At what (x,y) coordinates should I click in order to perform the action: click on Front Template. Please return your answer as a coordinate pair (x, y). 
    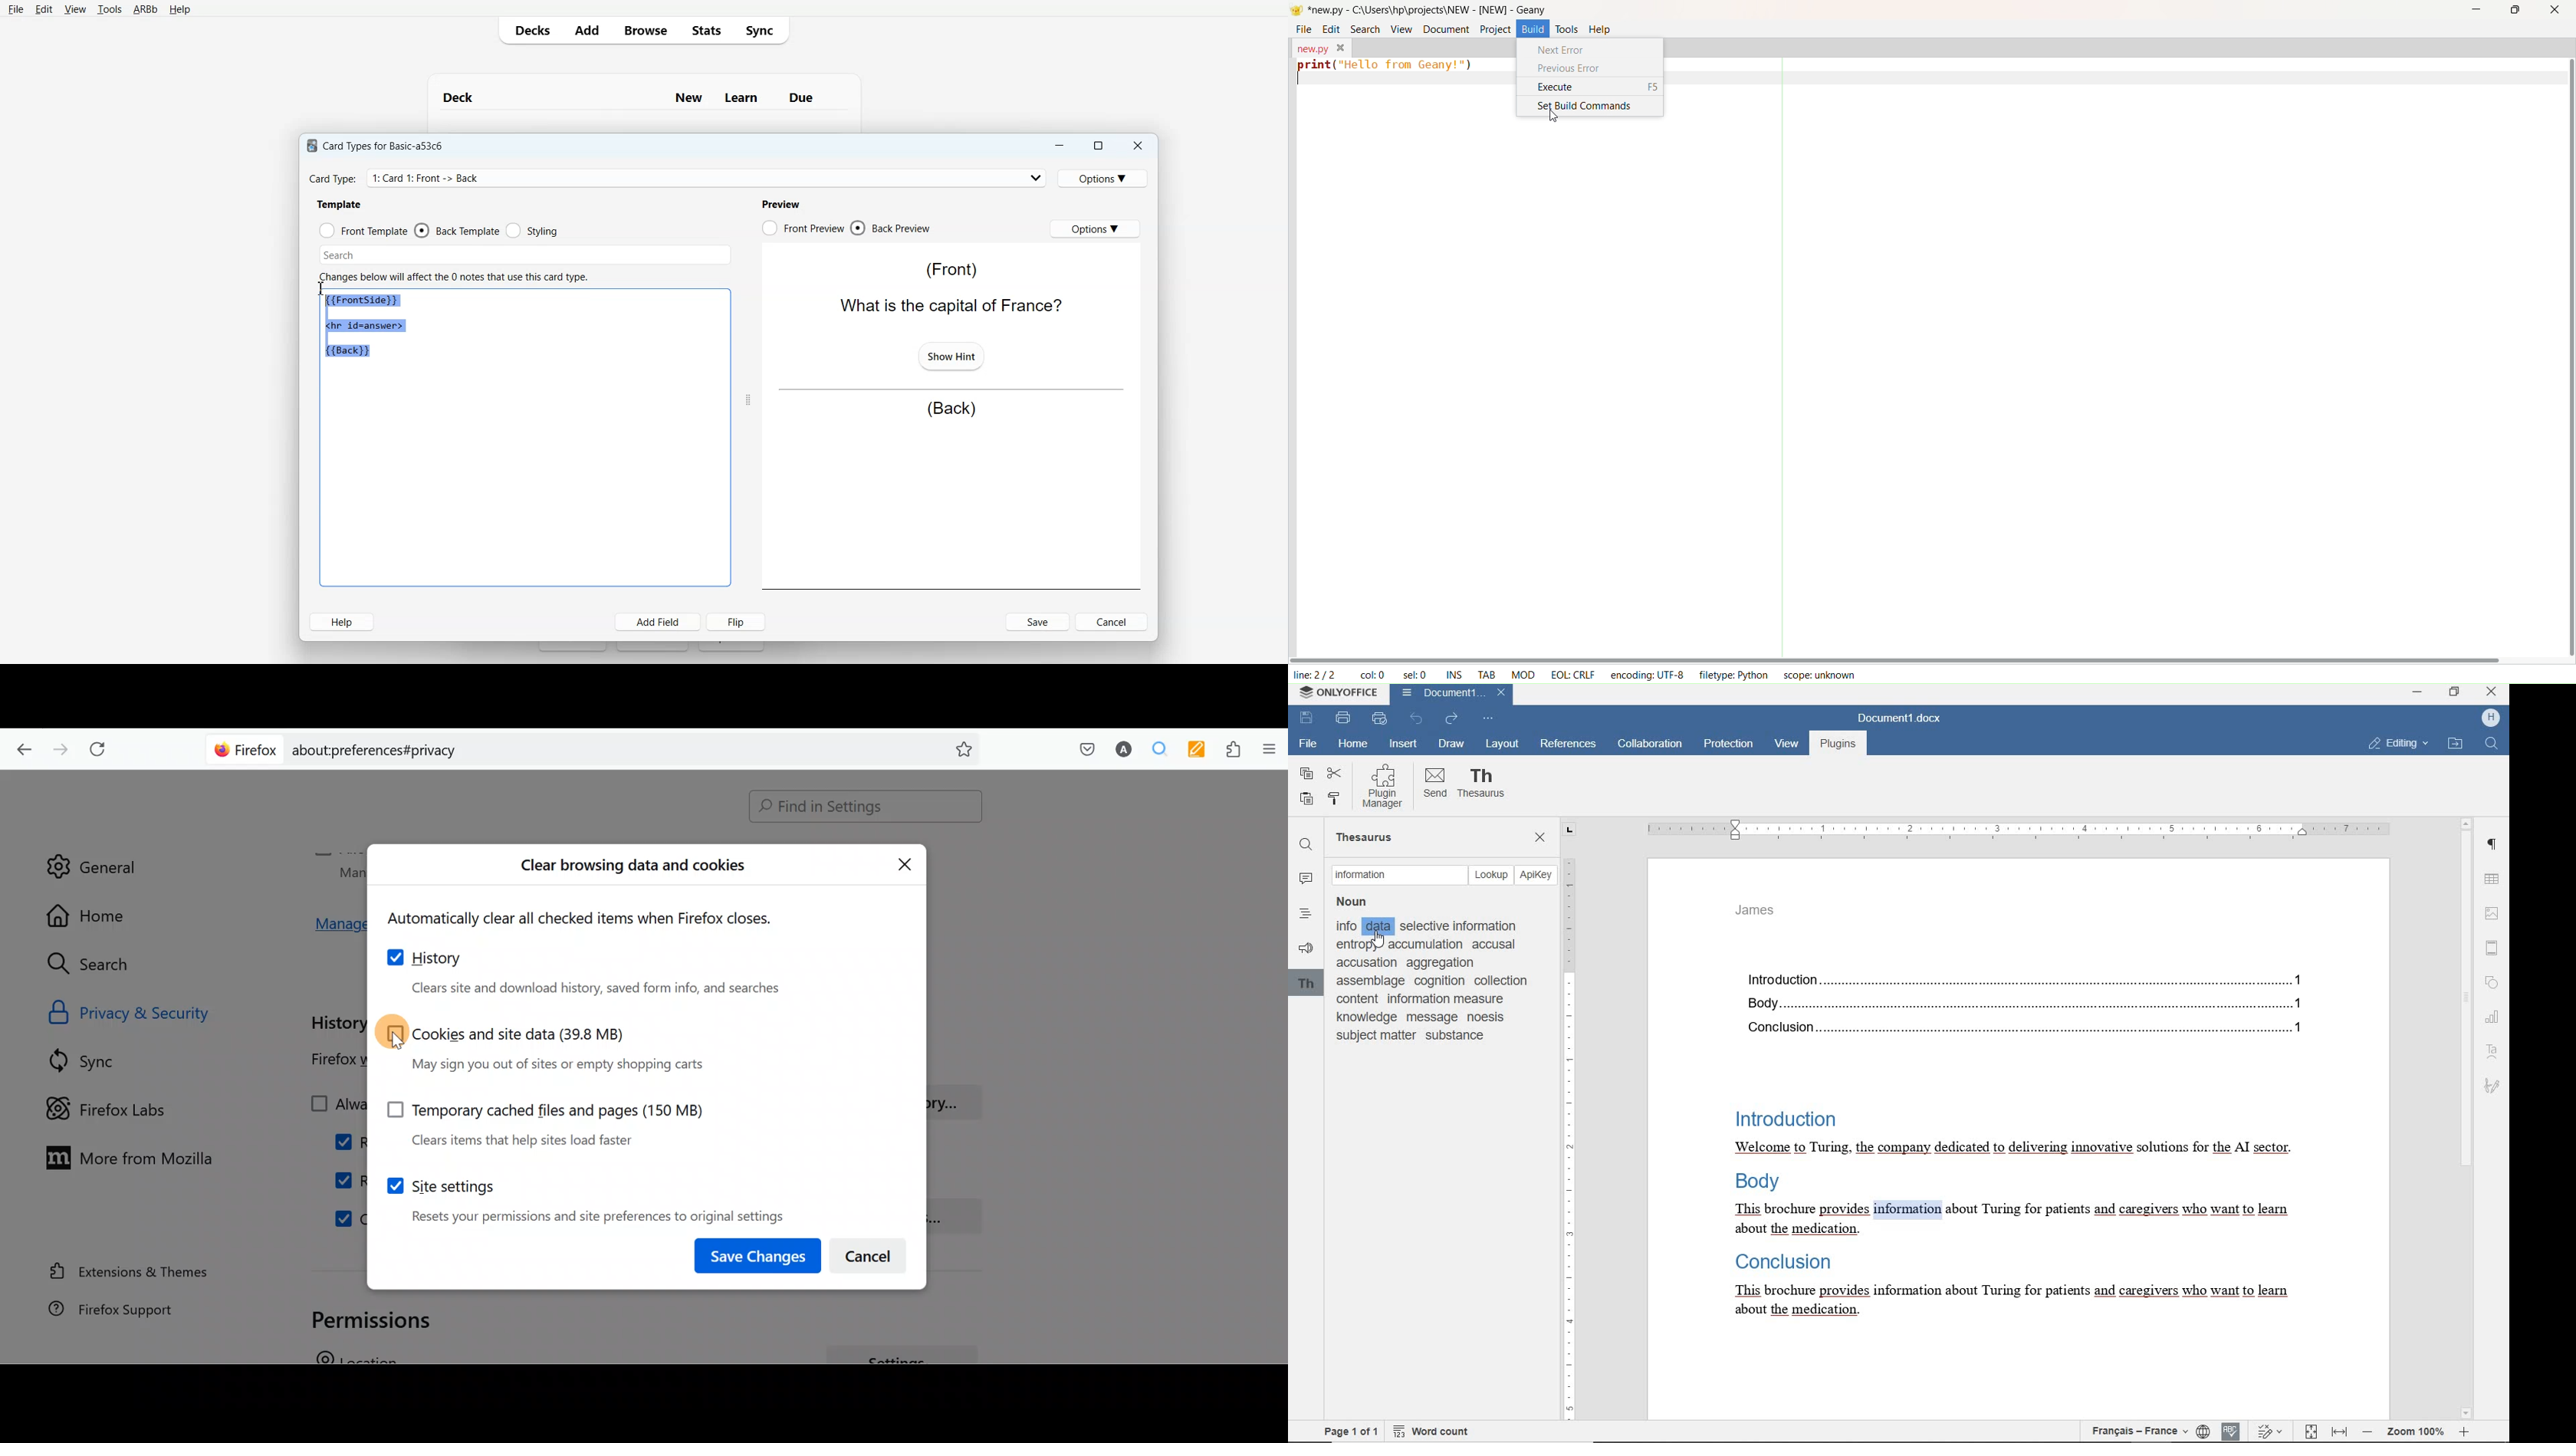
    Looking at the image, I should click on (364, 231).